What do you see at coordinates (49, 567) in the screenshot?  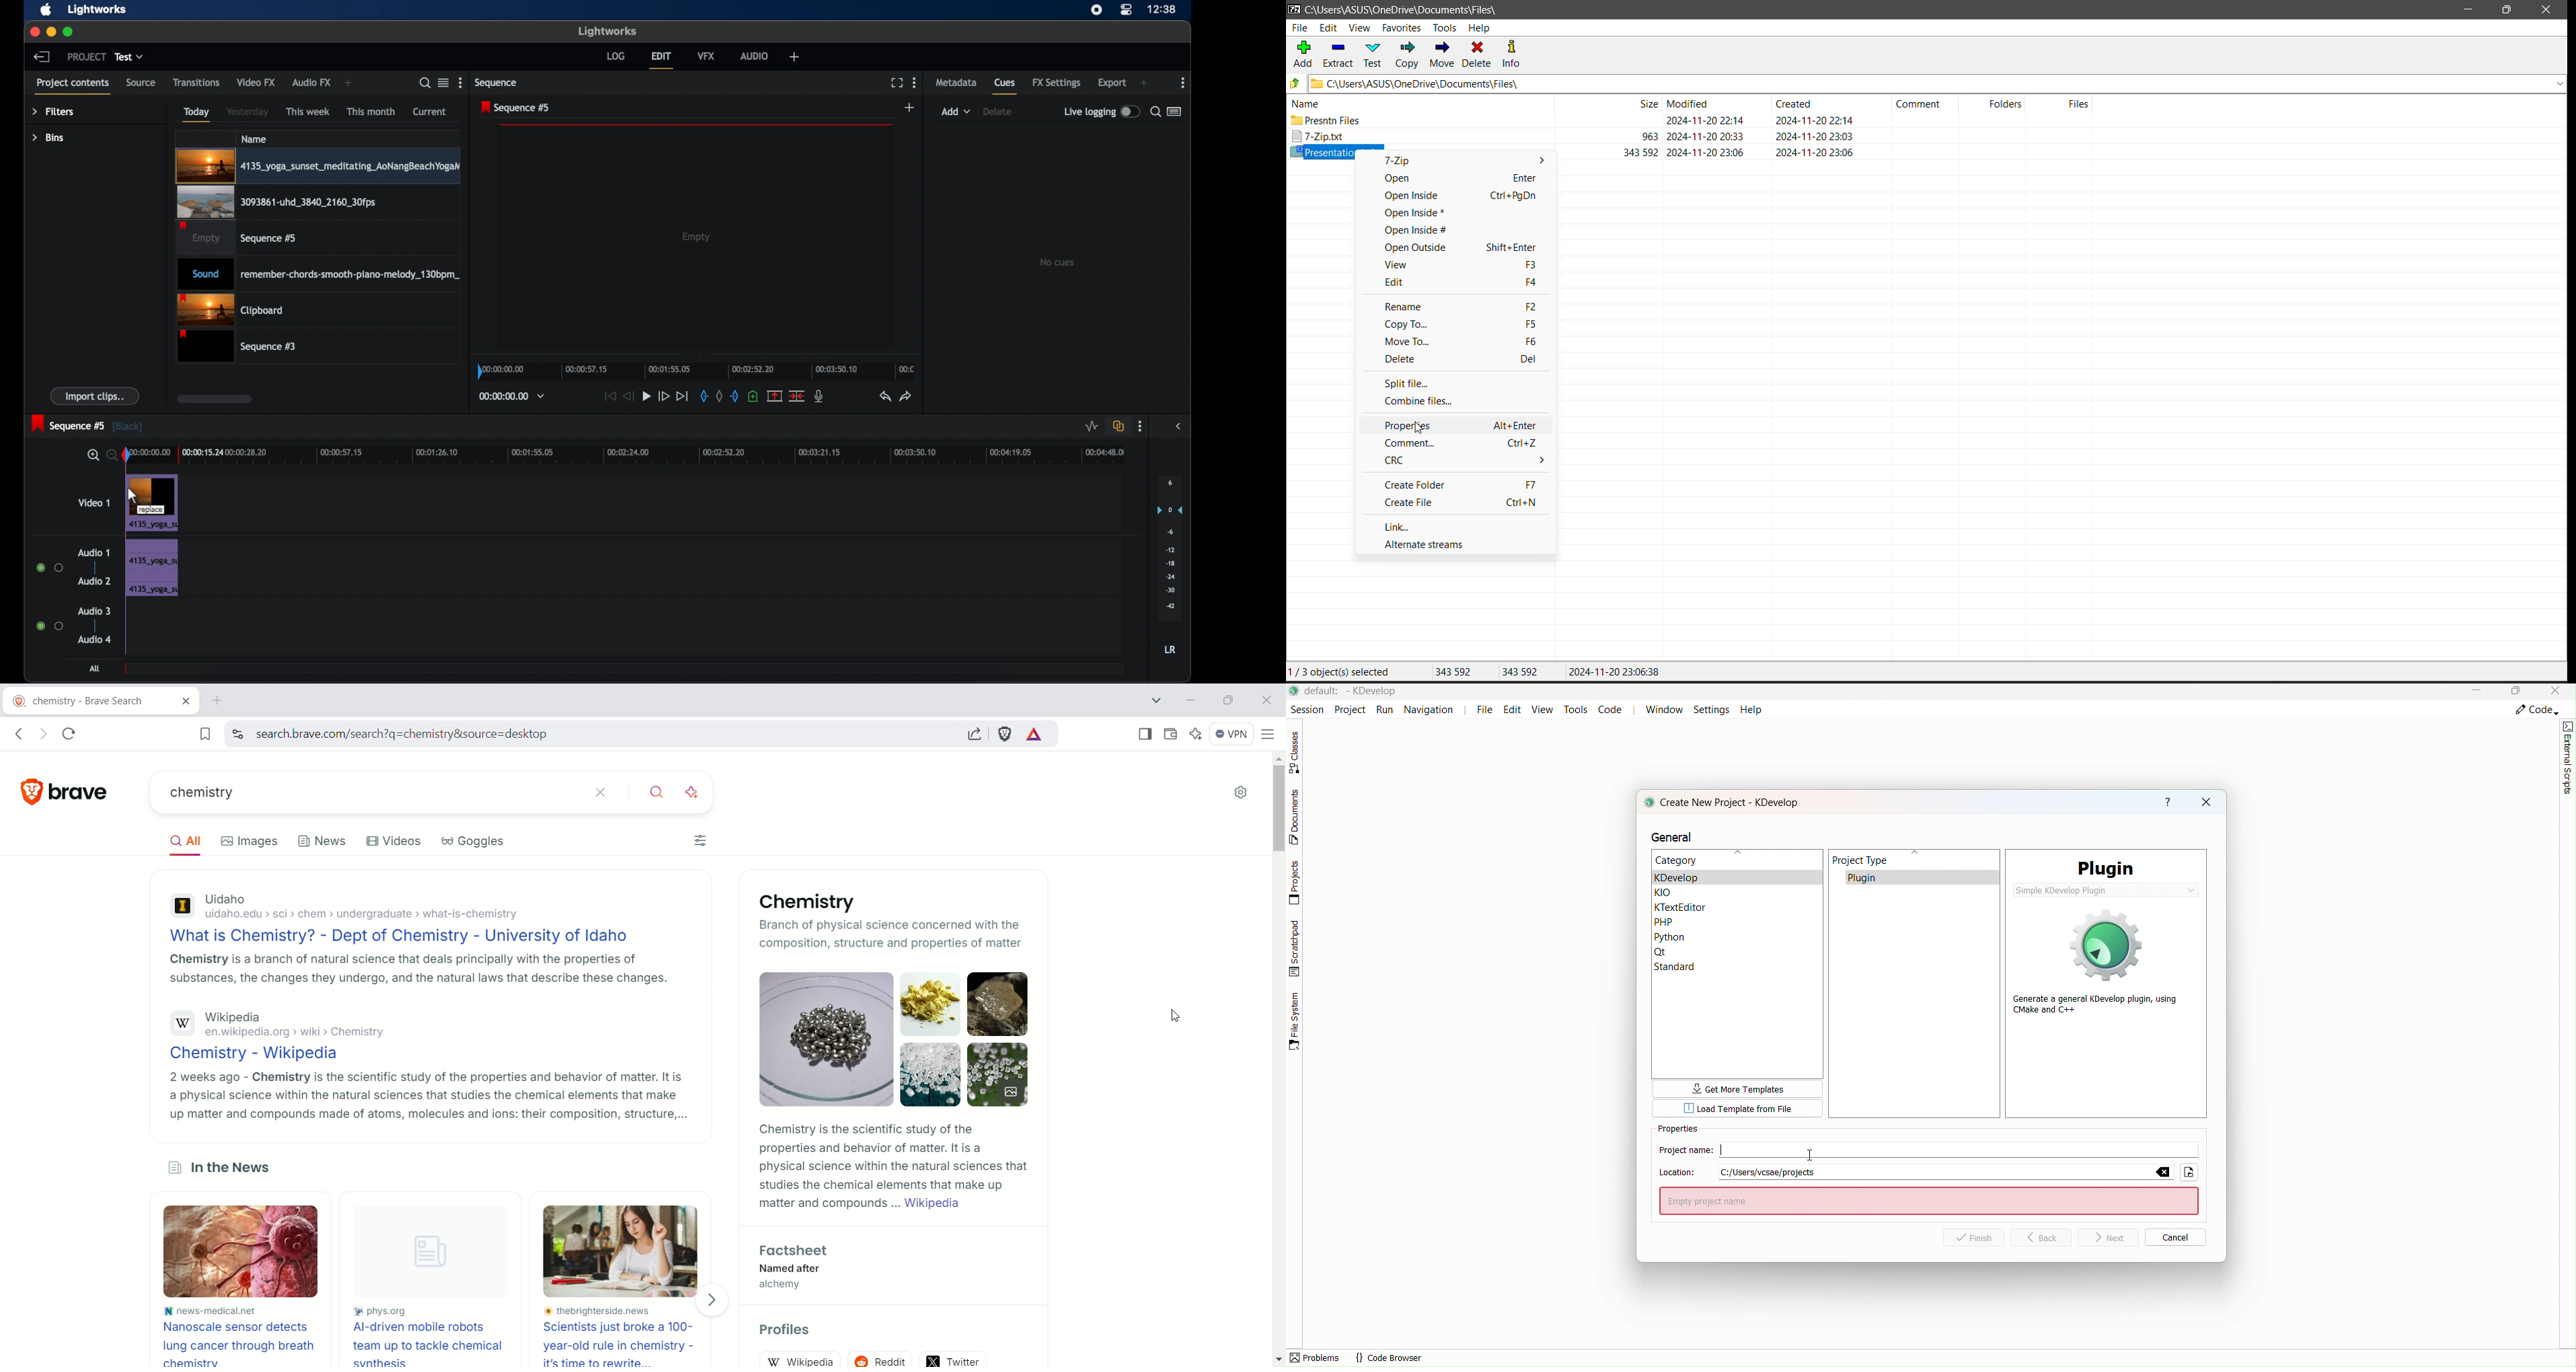 I see `radio button` at bounding box center [49, 567].